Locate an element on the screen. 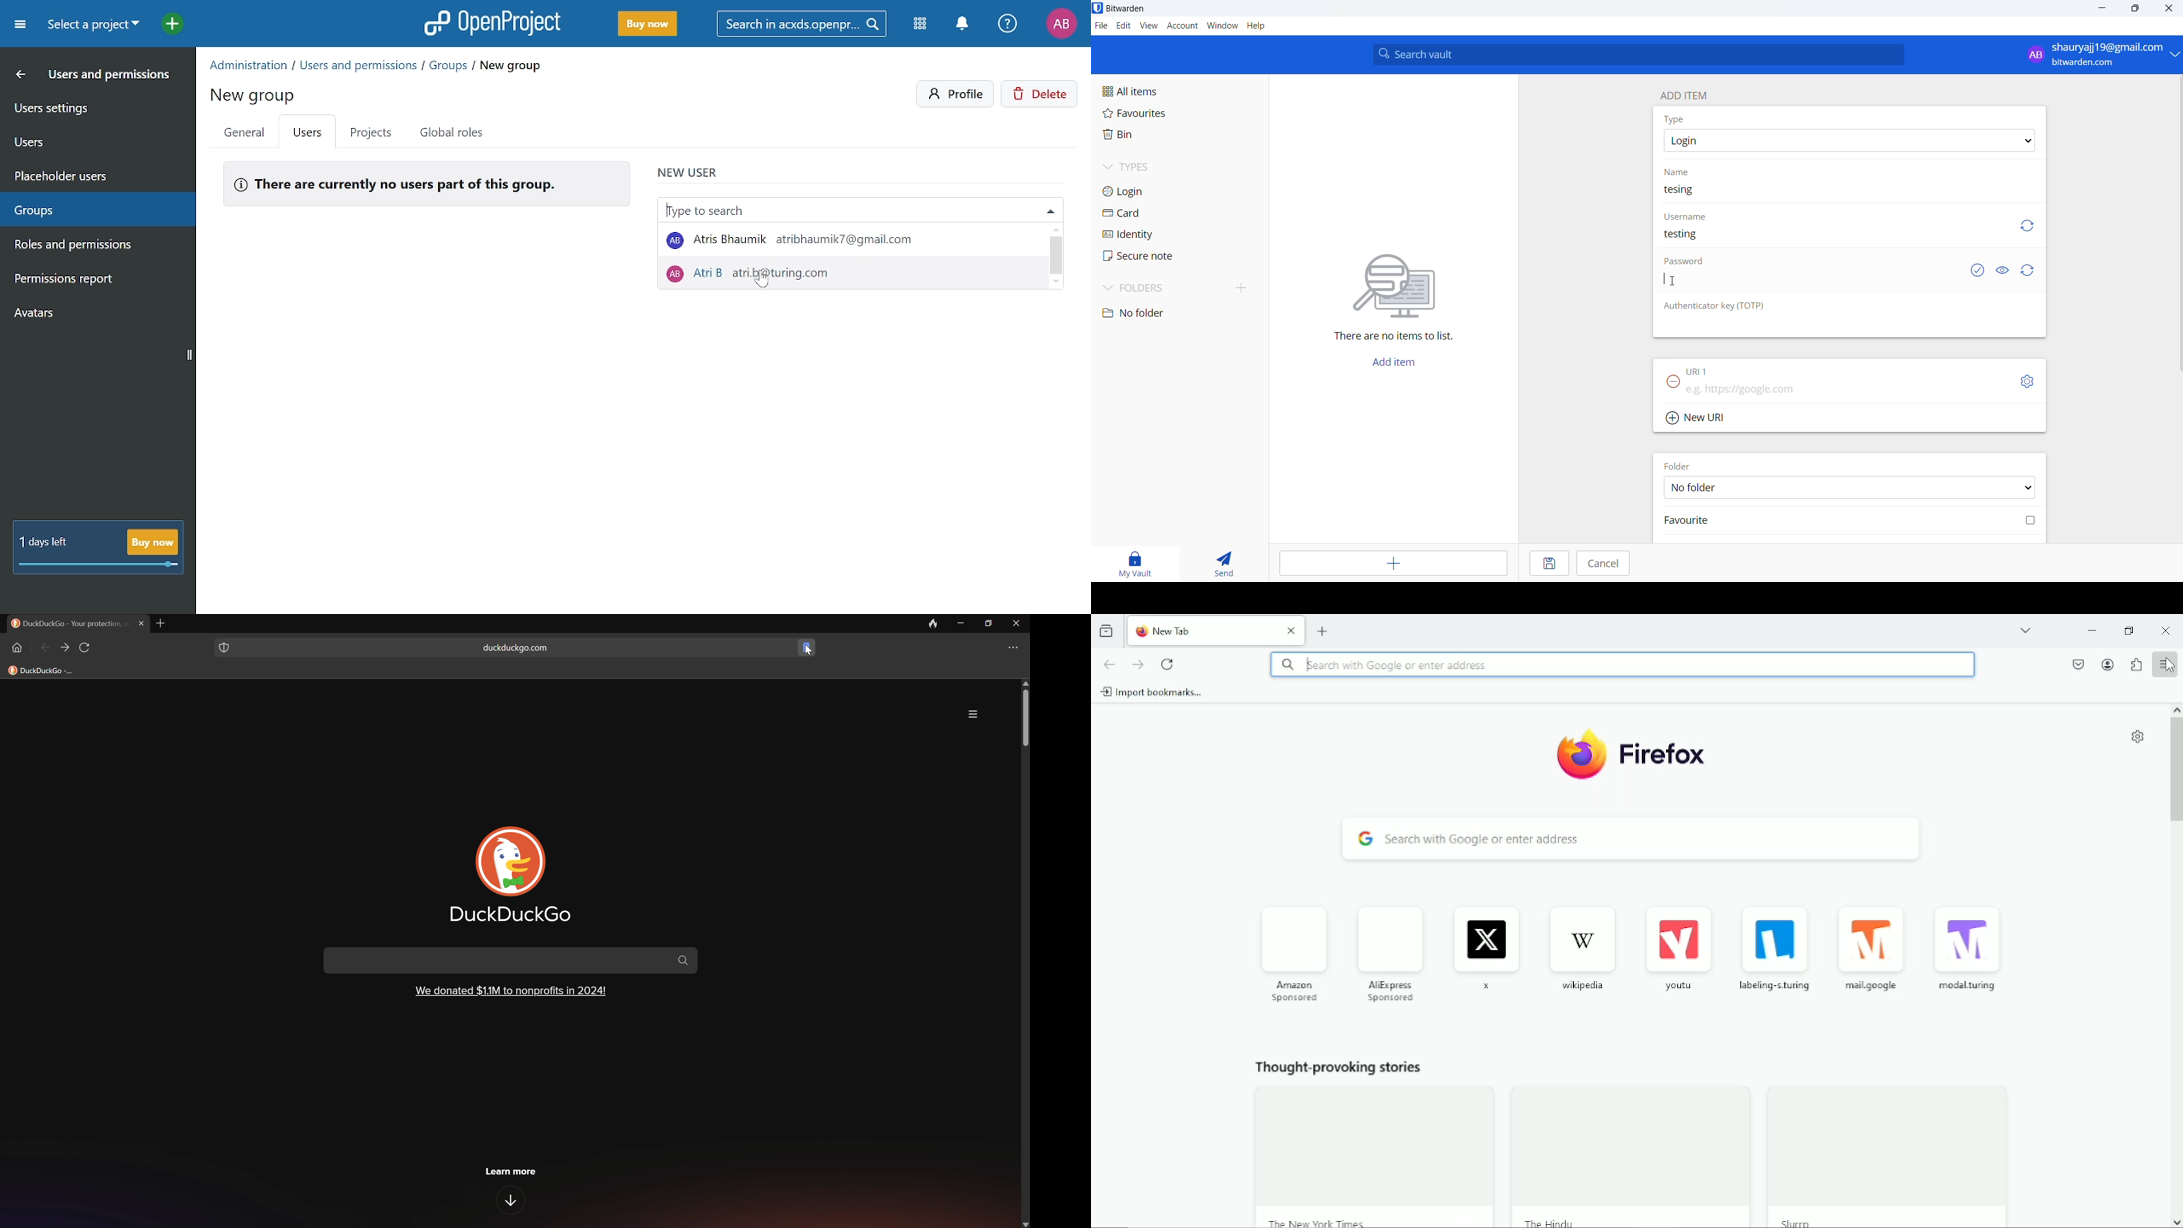  help is located at coordinates (1263, 26).